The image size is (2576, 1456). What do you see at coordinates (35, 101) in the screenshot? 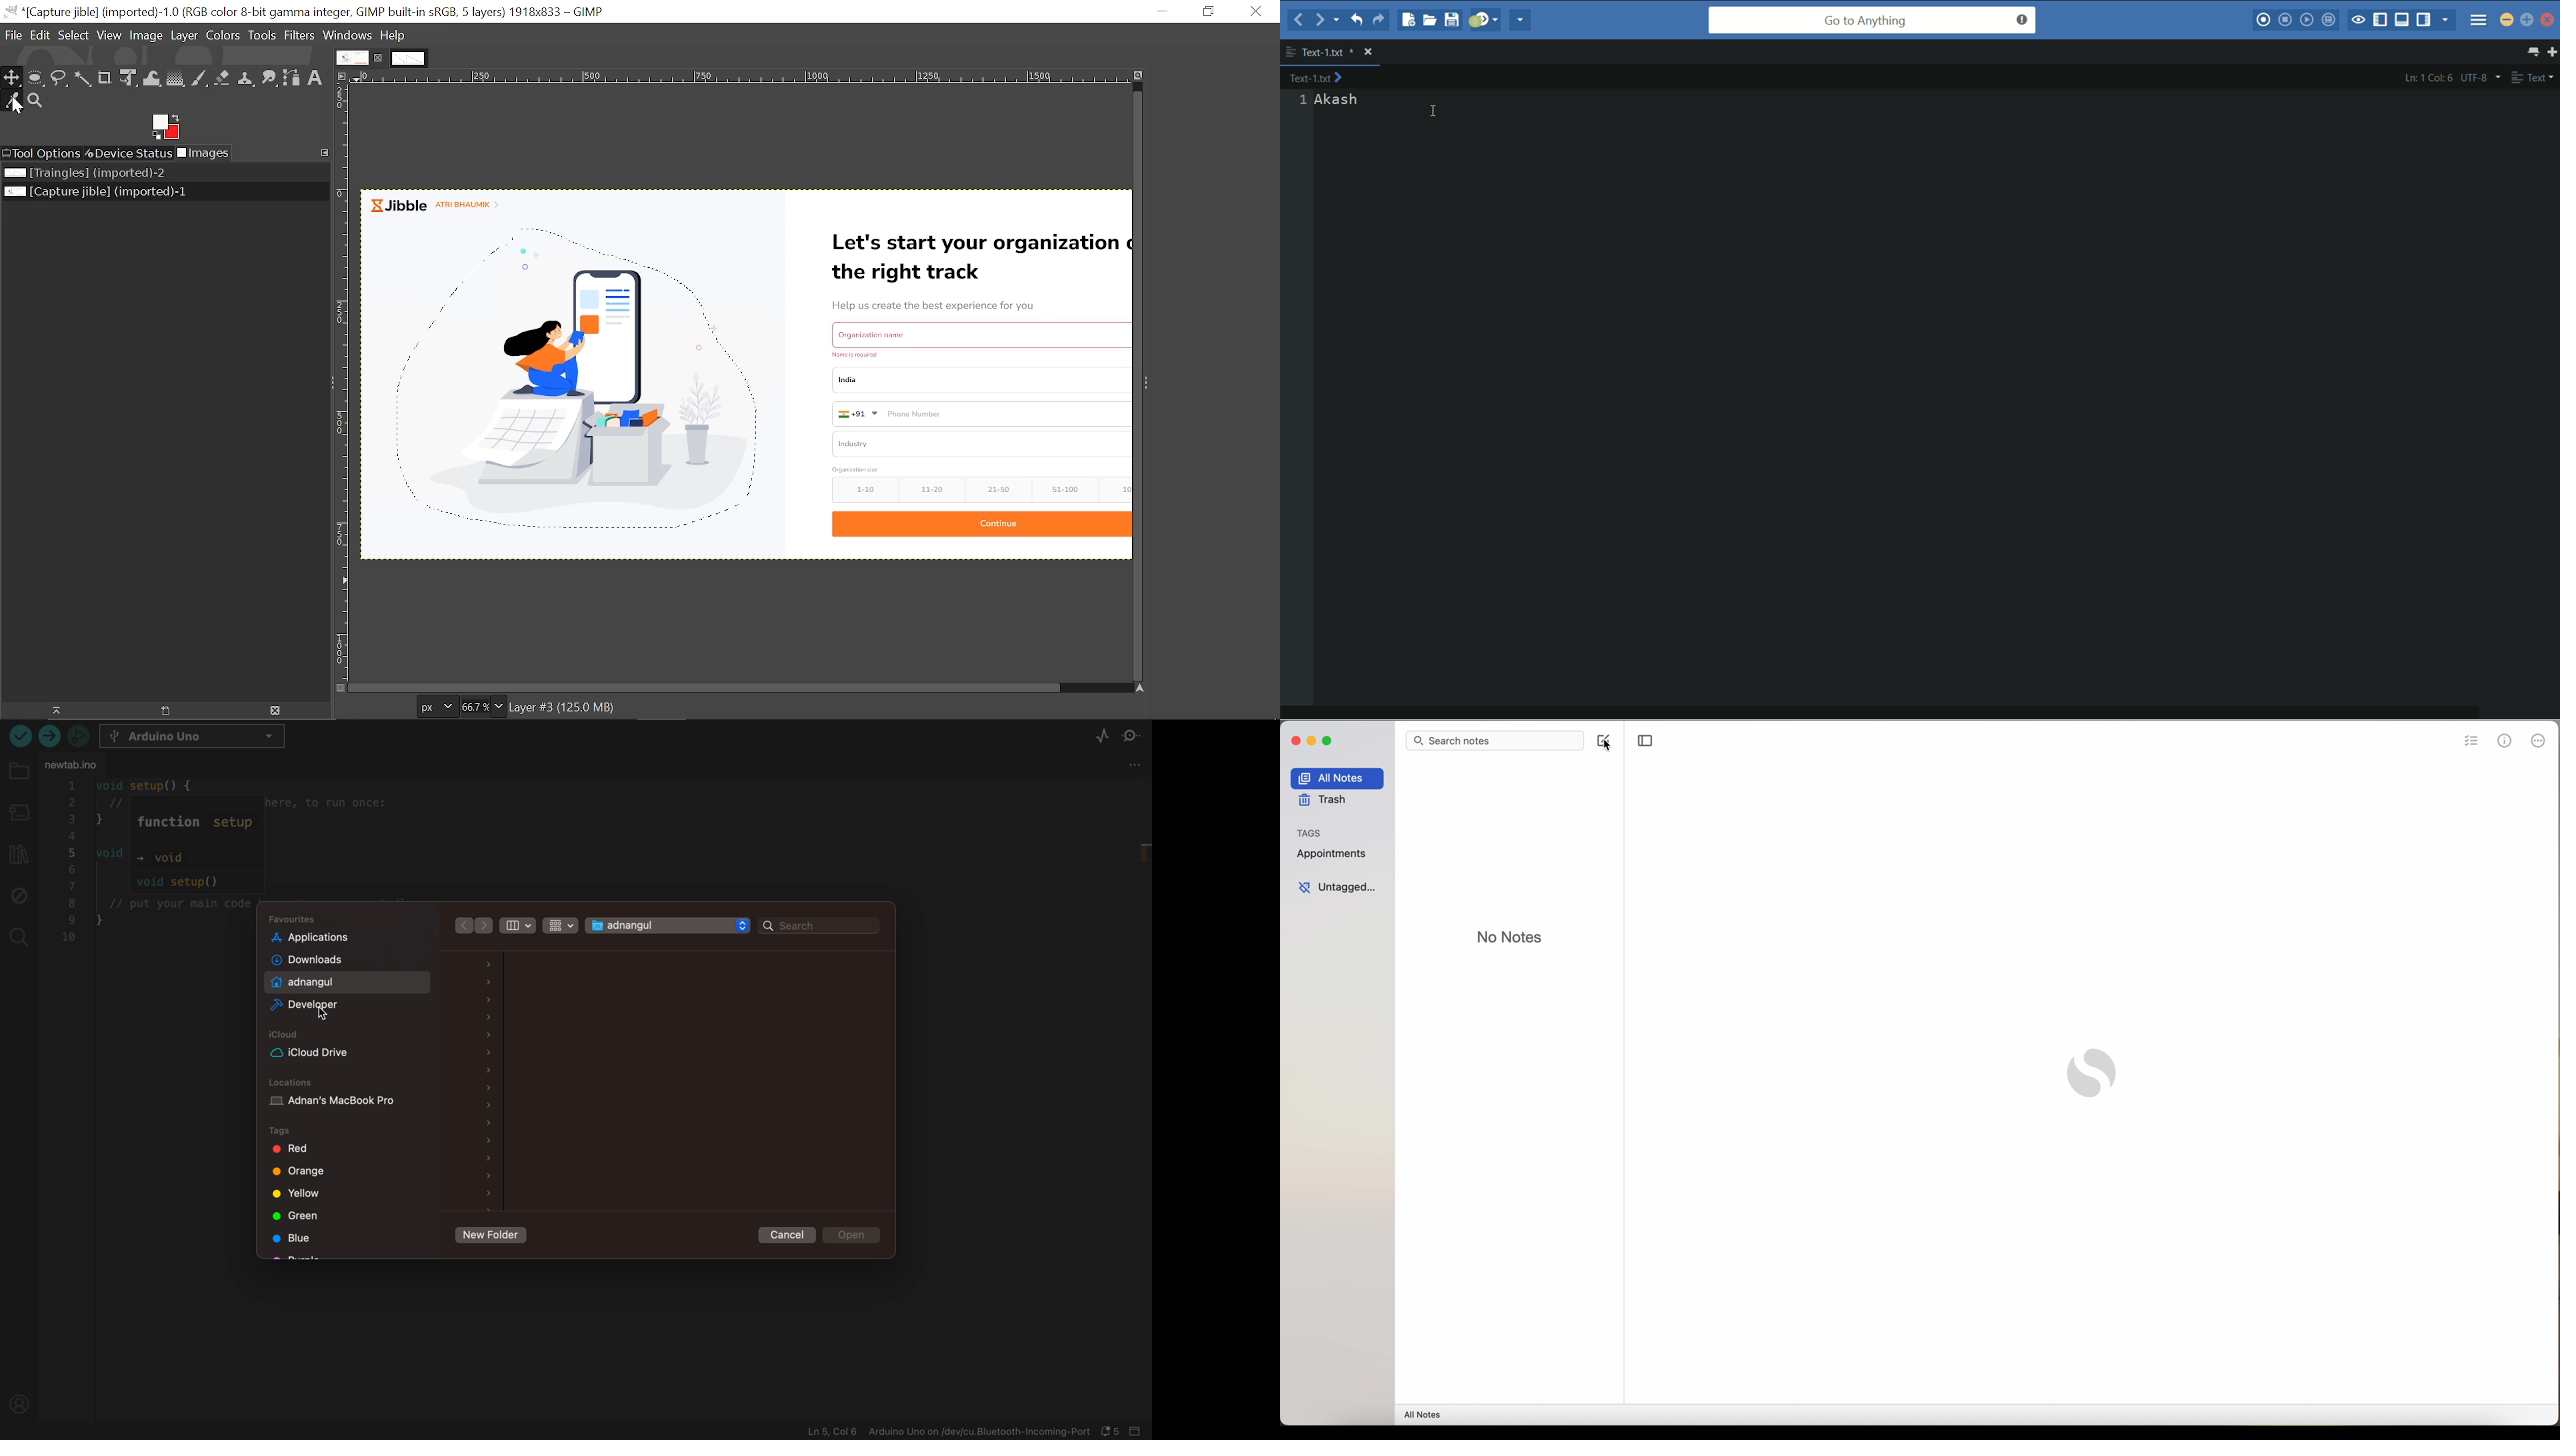
I see `Zoom tool` at bounding box center [35, 101].